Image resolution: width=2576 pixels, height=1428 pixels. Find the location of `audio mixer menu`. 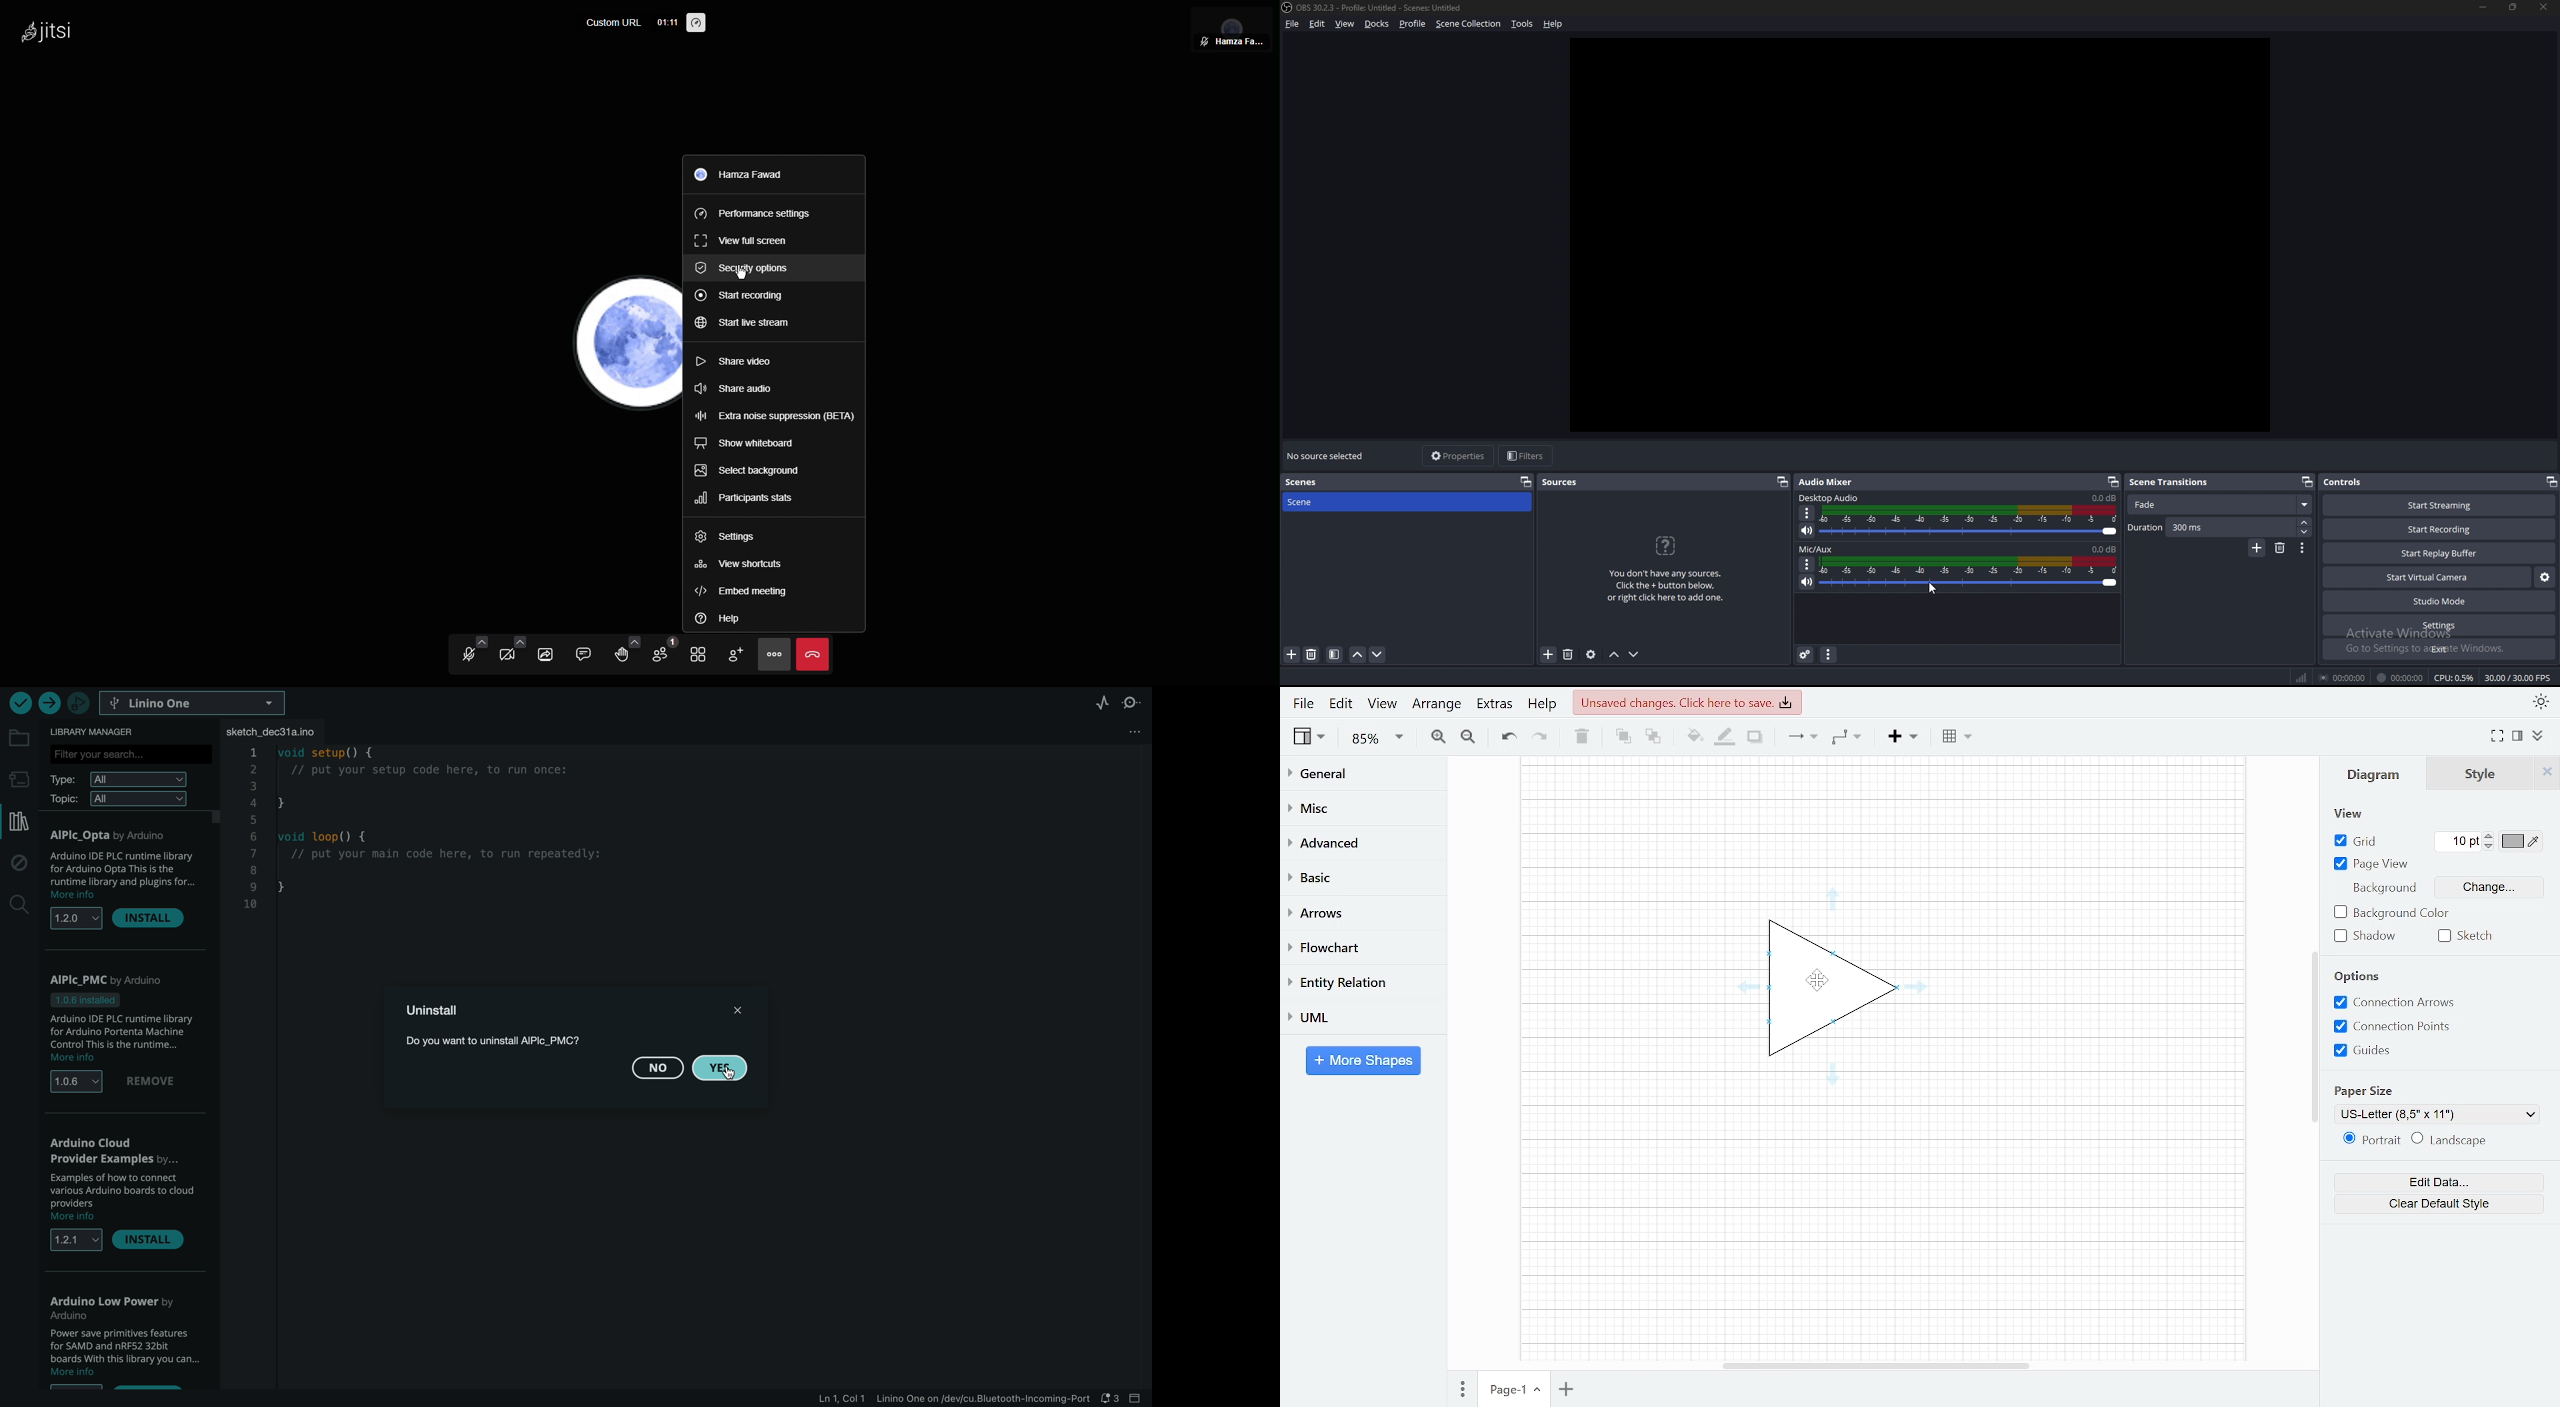

audio mixer menu is located at coordinates (1828, 655).